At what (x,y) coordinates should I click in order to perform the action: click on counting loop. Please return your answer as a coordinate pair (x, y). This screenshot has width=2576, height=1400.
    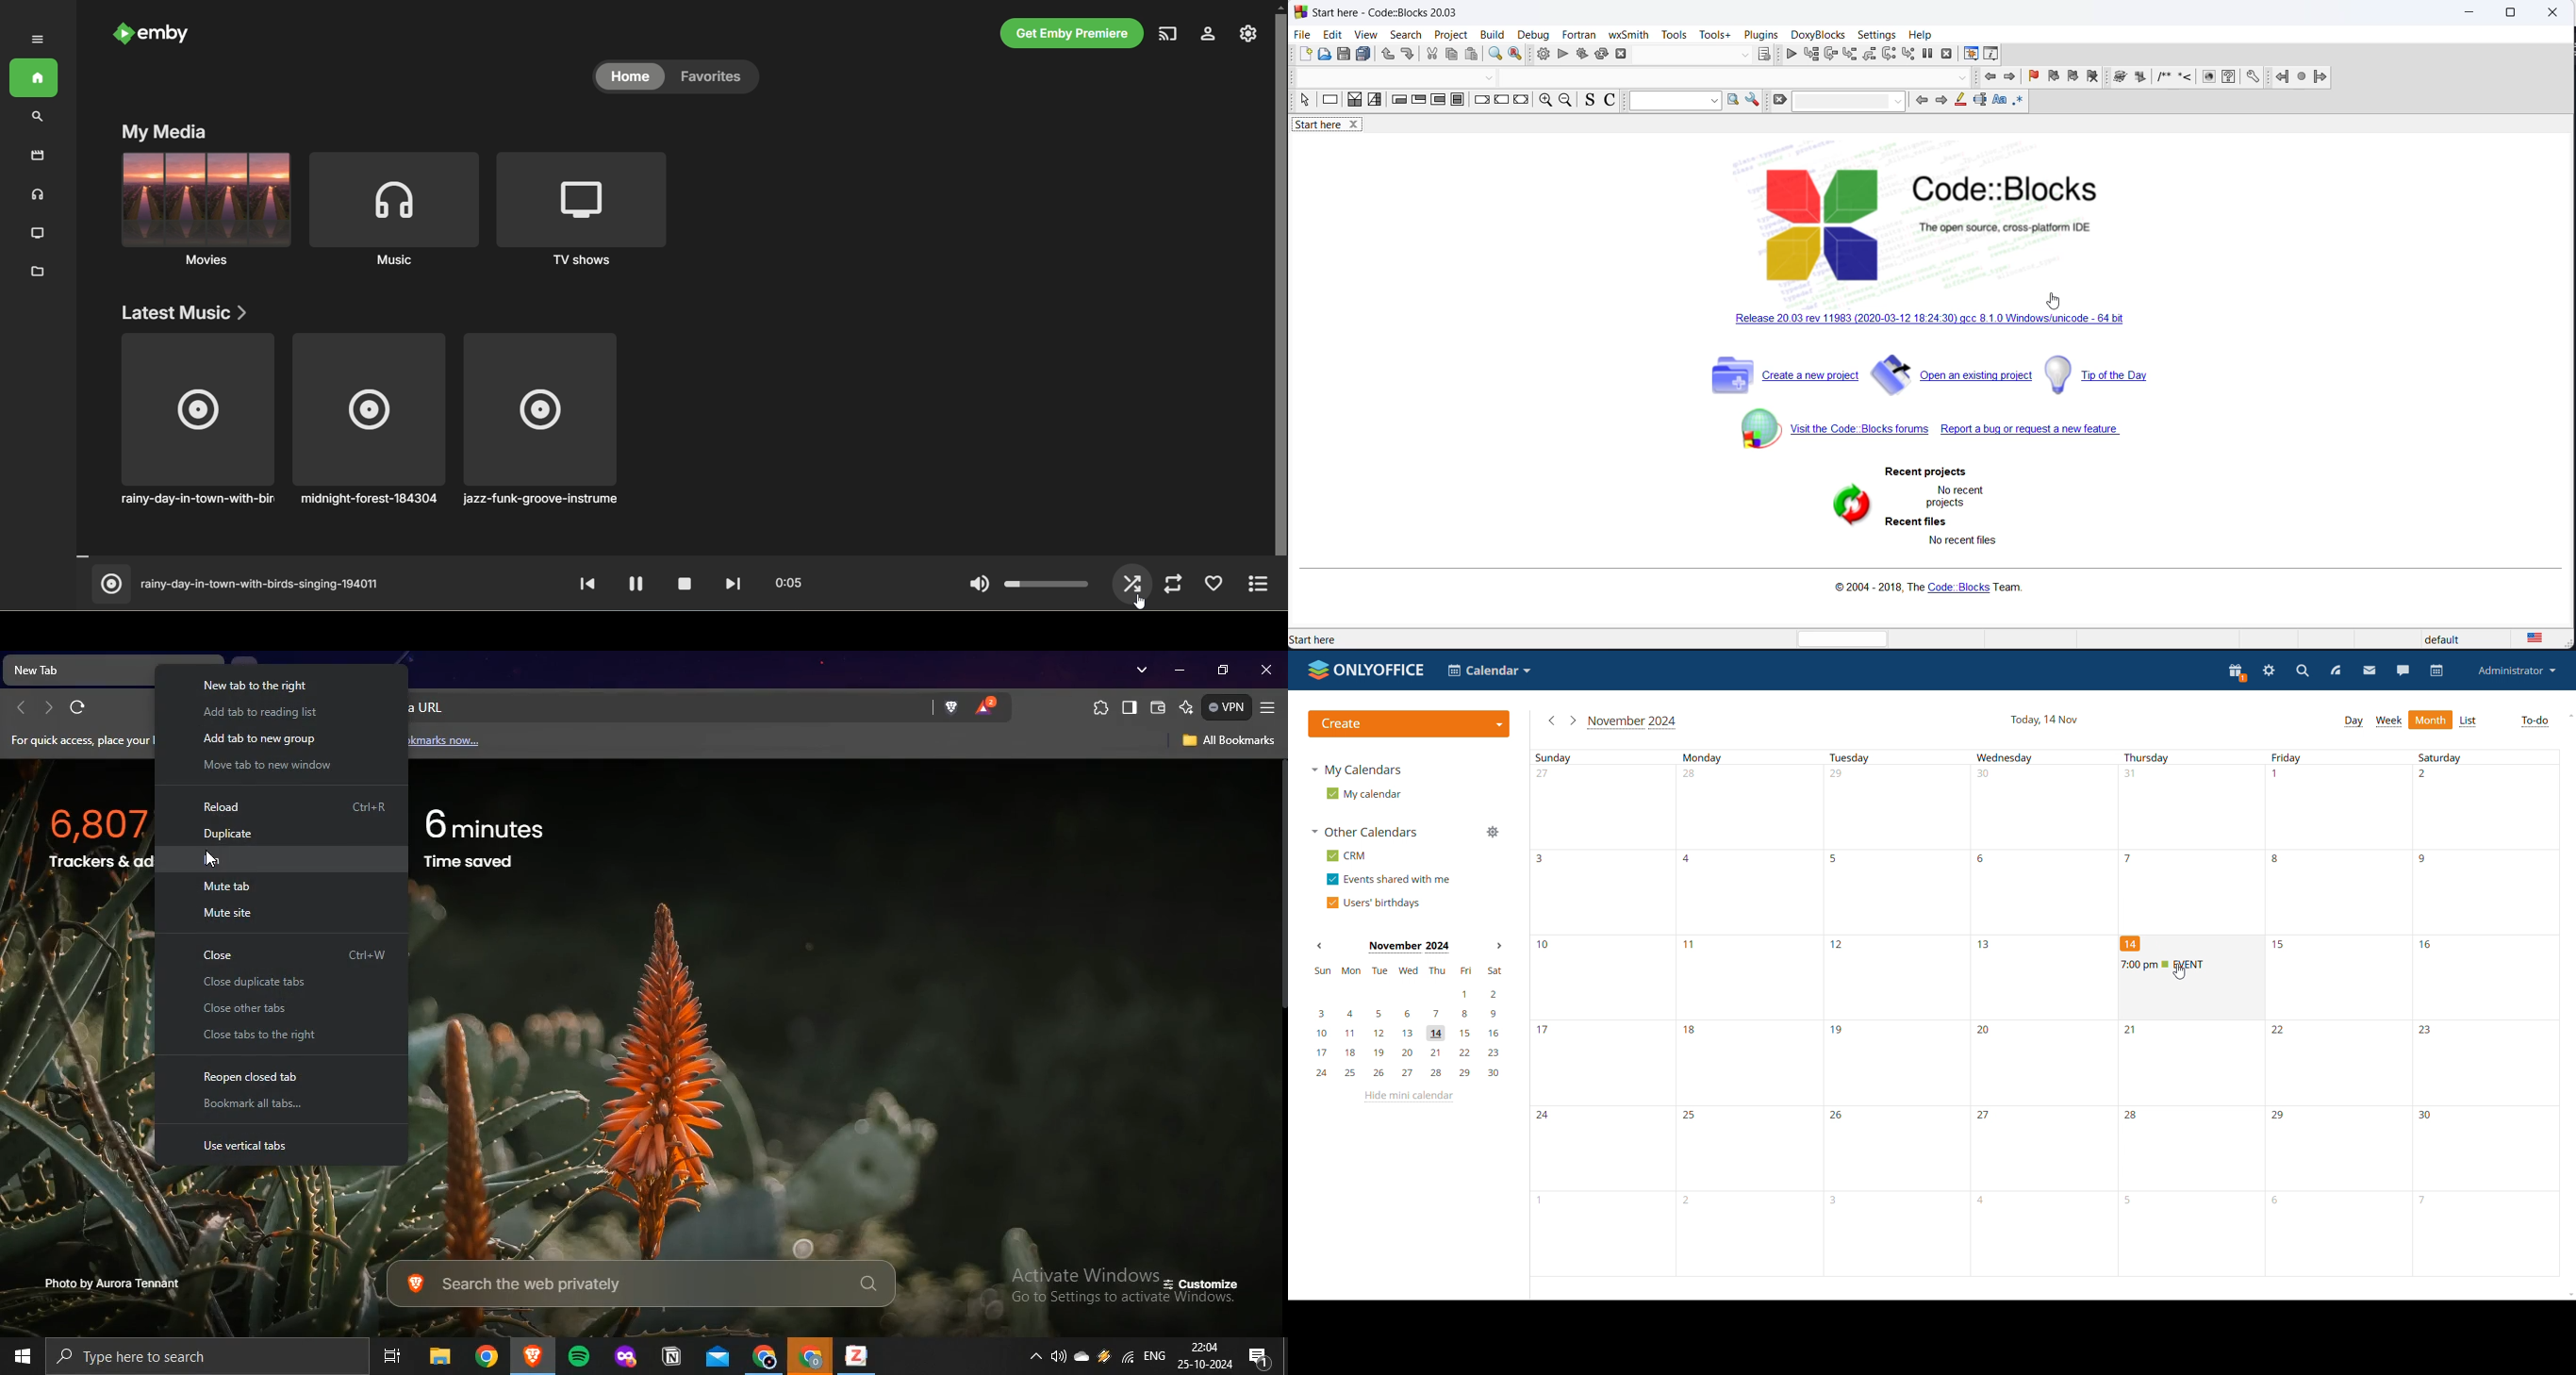
    Looking at the image, I should click on (1437, 101).